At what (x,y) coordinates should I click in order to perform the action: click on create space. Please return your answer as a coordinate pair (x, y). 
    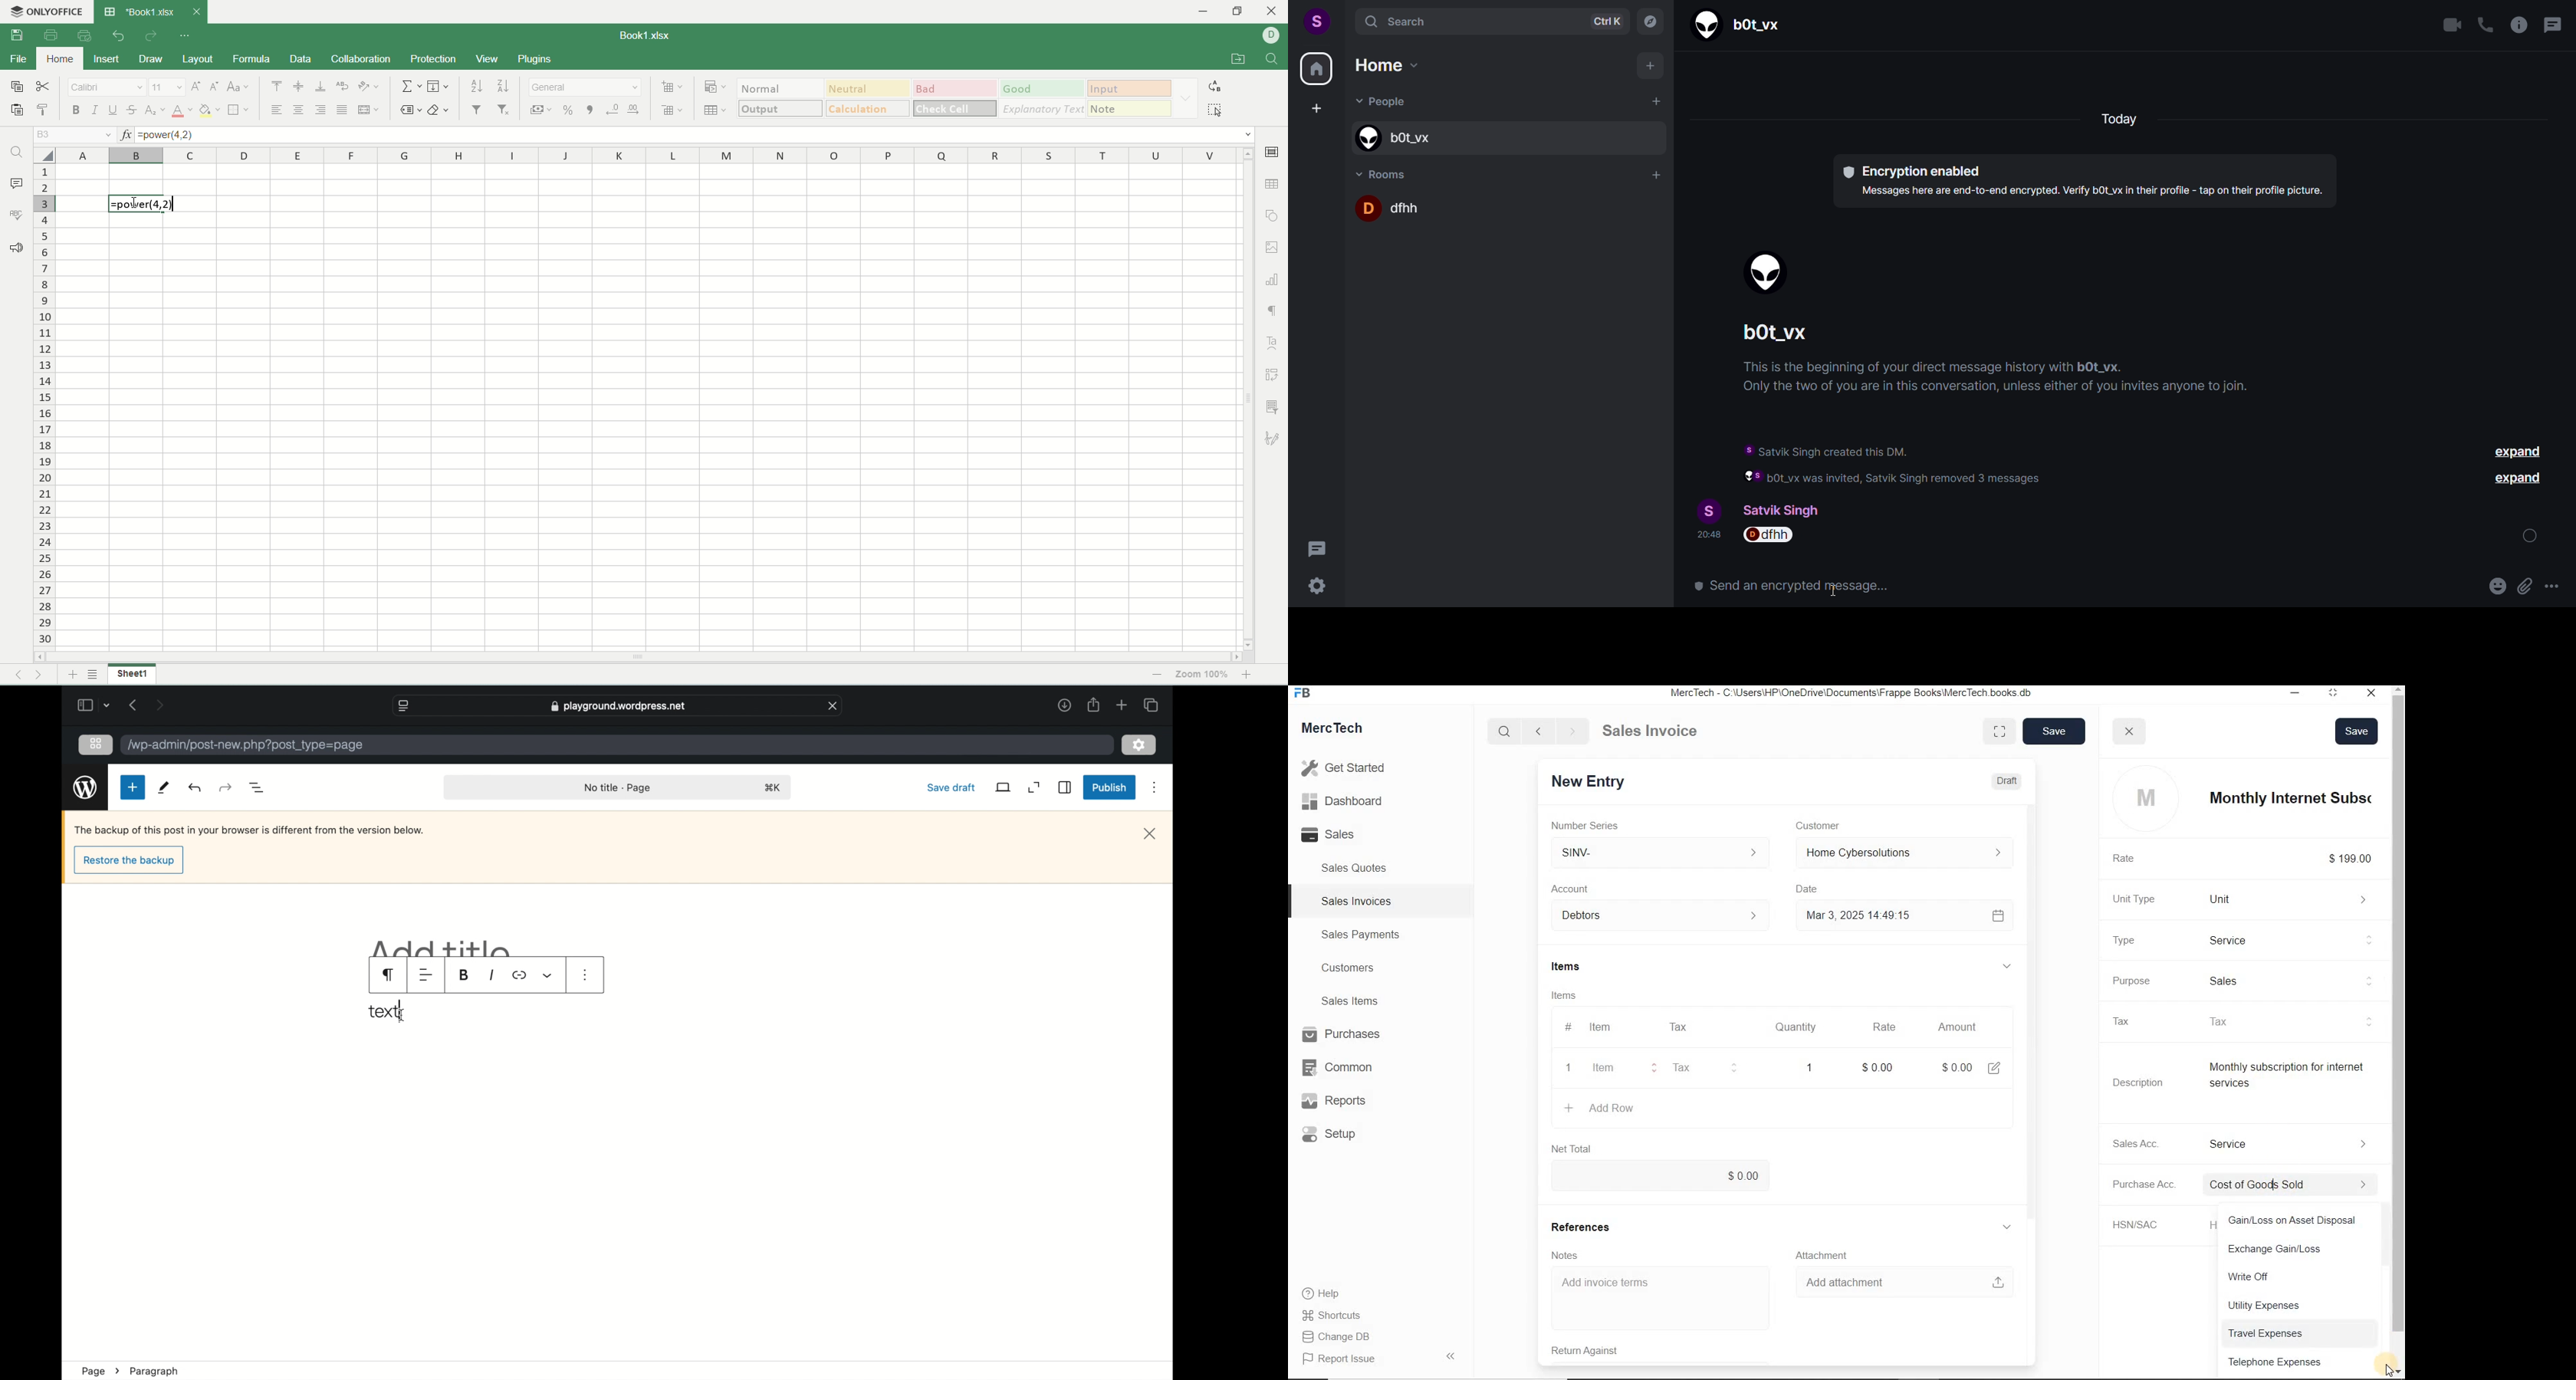
    Looking at the image, I should click on (1316, 109).